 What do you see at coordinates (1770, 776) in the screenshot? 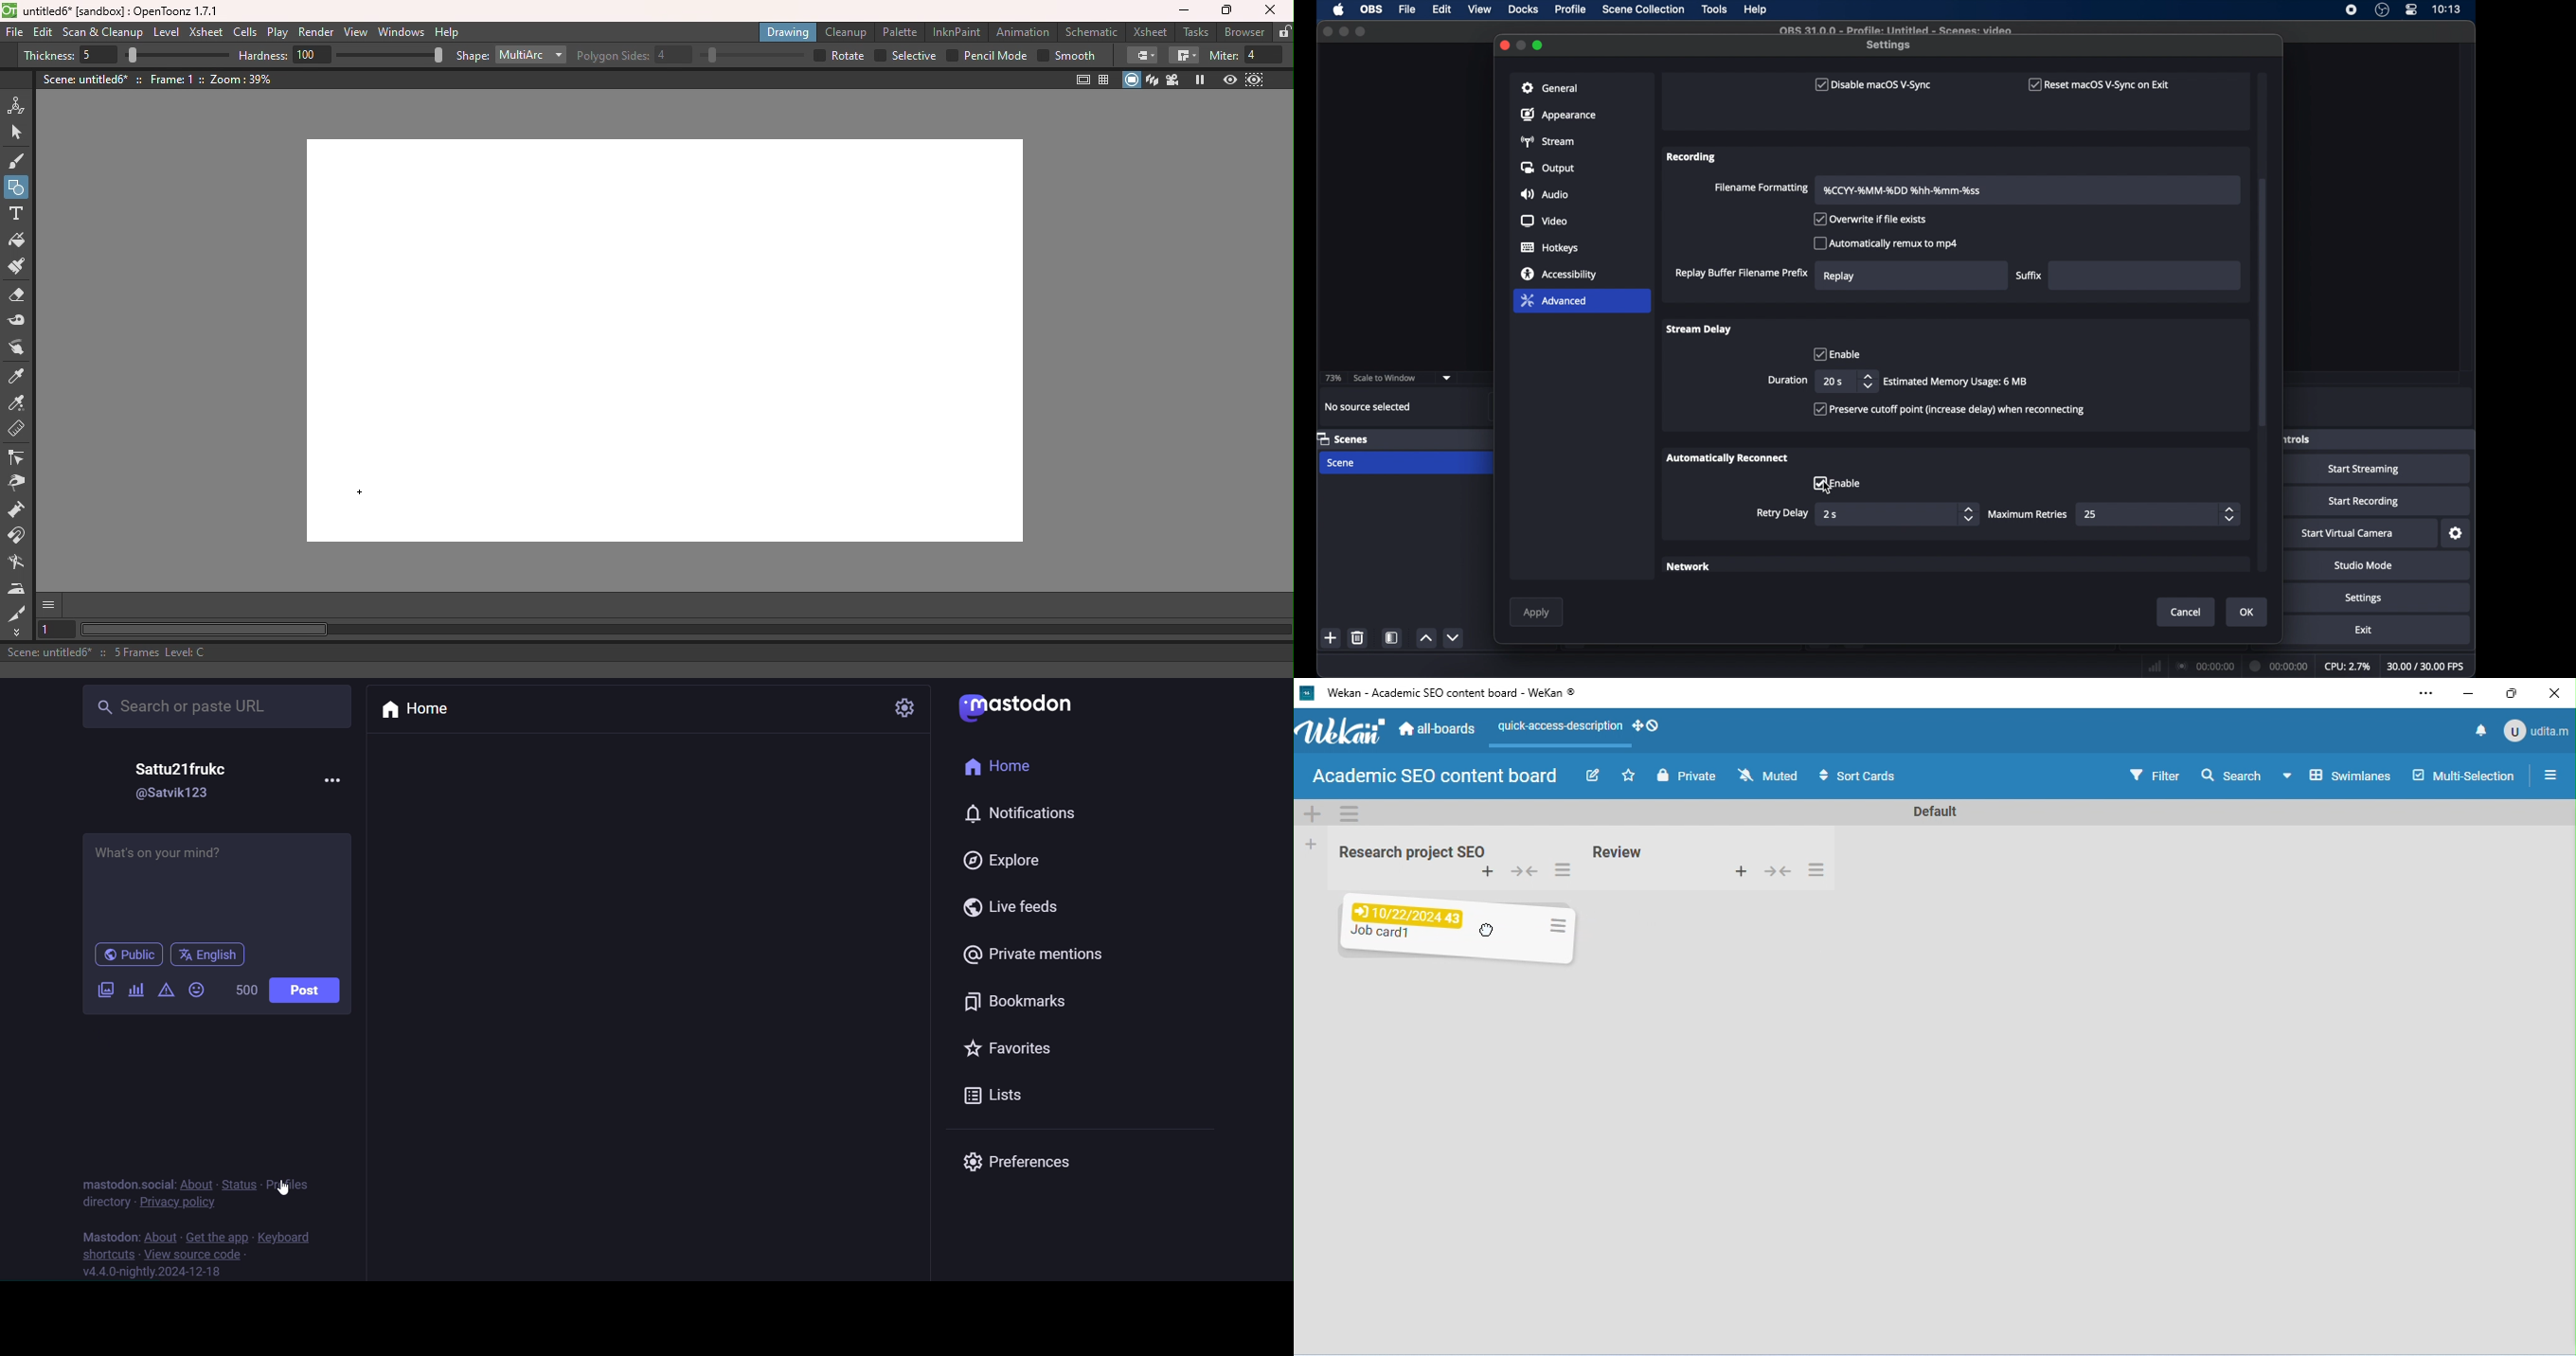
I see `muted` at bounding box center [1770, 776].